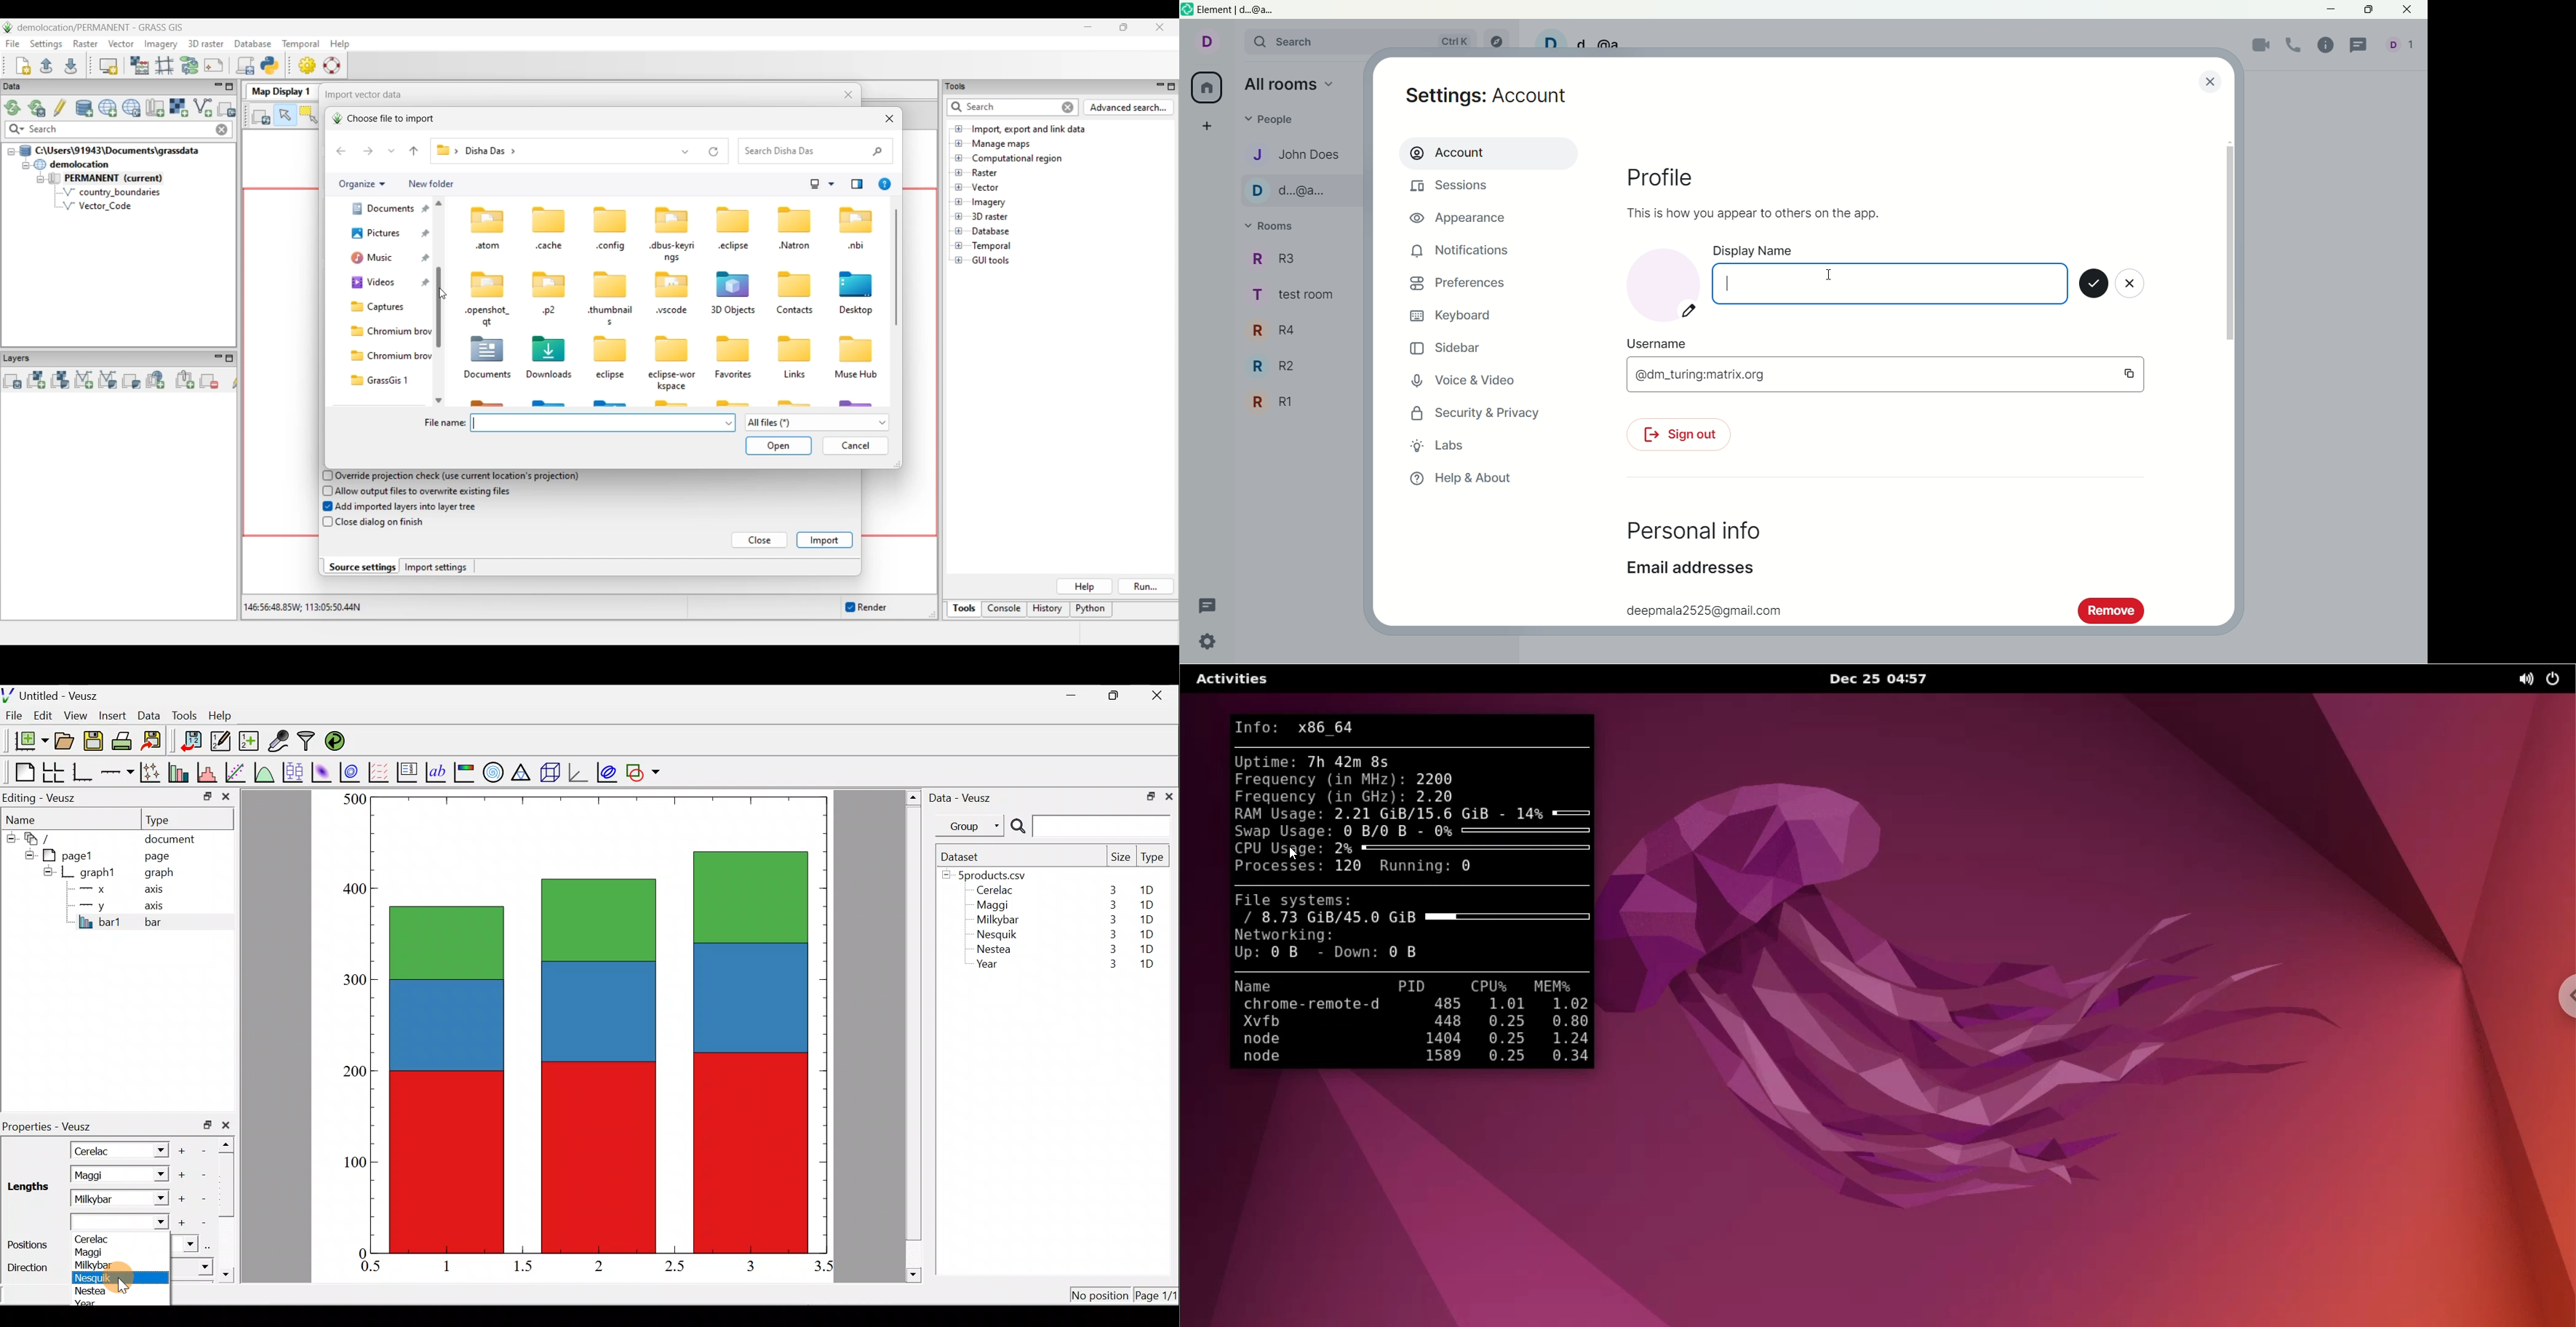 The width and height of the screenshot is (2576, 1344). I want to click on threads, so click(1208, 603).